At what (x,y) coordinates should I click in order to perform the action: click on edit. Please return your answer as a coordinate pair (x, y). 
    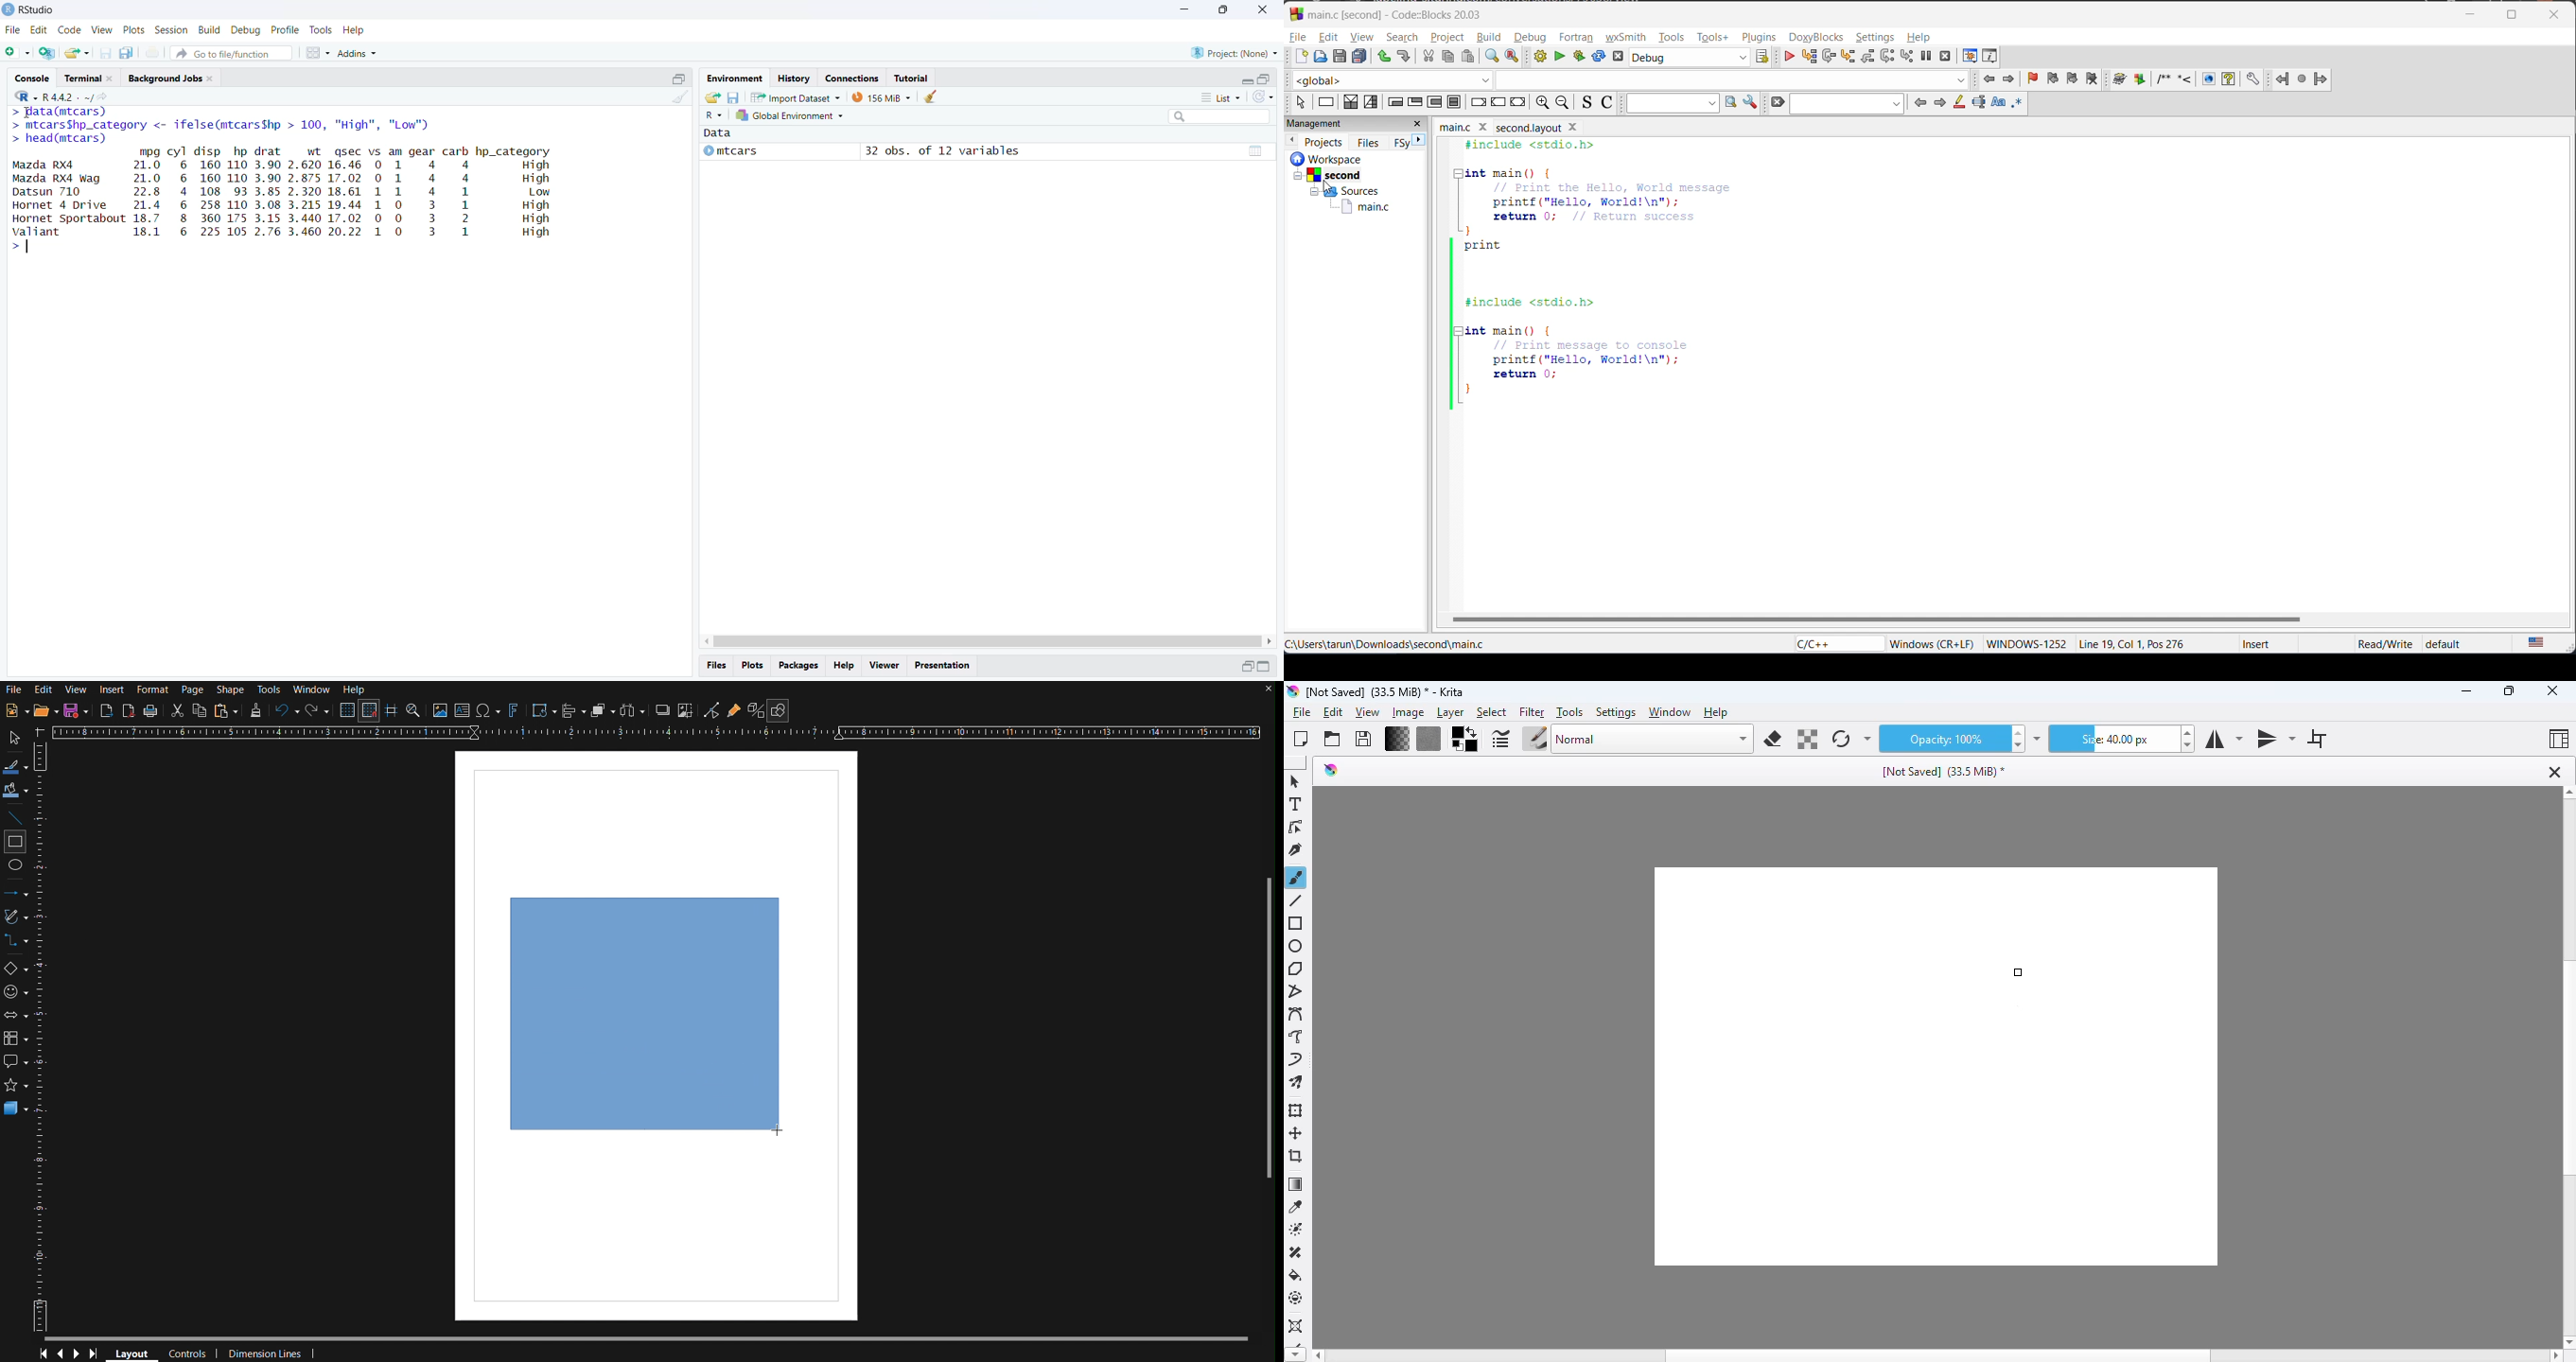
    Looking at the image, I should click on (1333, 713).